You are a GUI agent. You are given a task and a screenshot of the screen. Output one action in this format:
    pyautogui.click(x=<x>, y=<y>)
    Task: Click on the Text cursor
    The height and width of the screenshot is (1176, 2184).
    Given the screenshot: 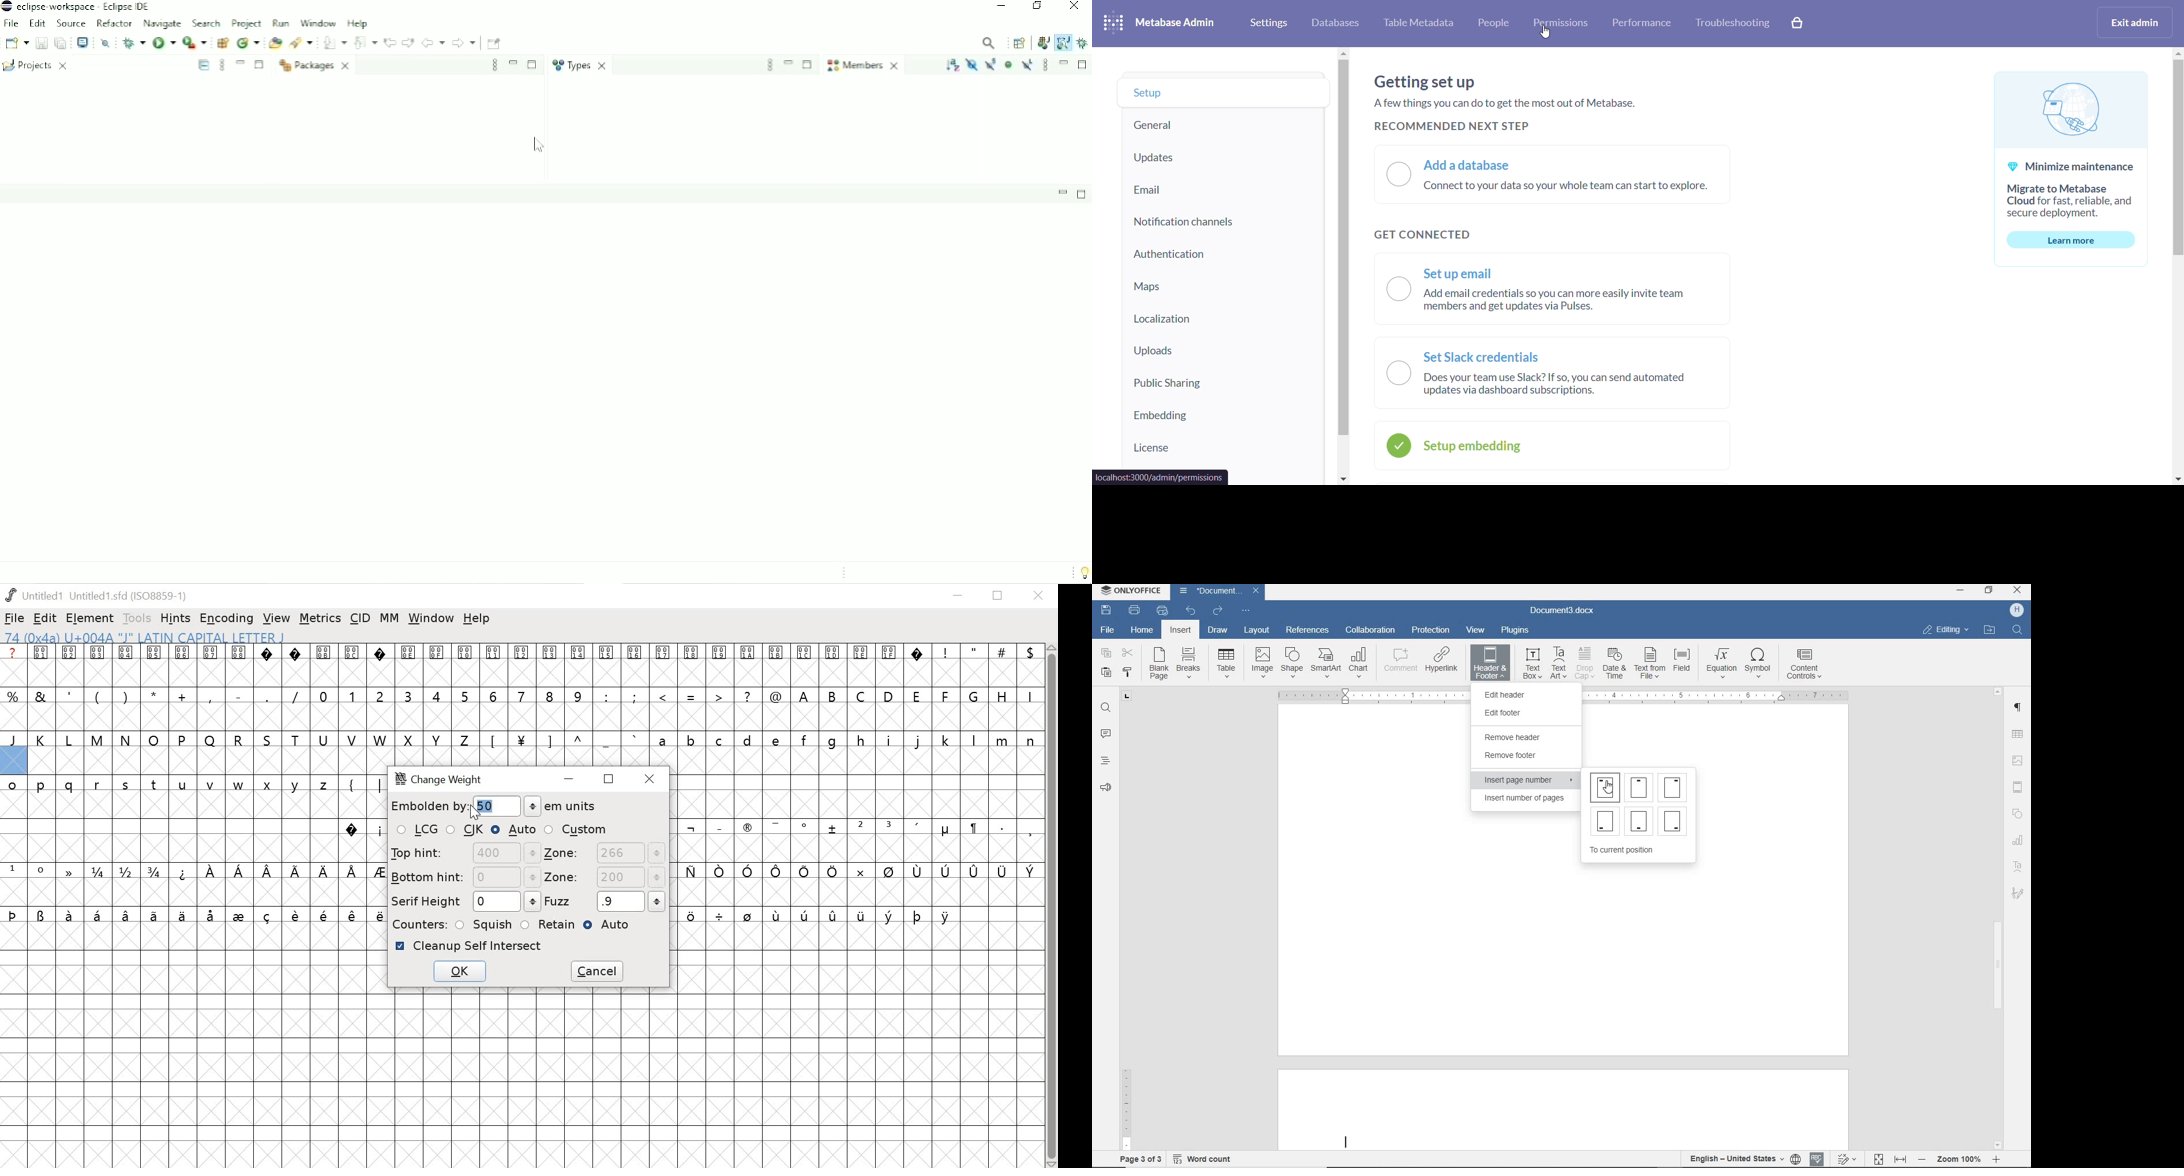 What is the action you would take?
    pyautogui.click(x=1346, y=1141)
    